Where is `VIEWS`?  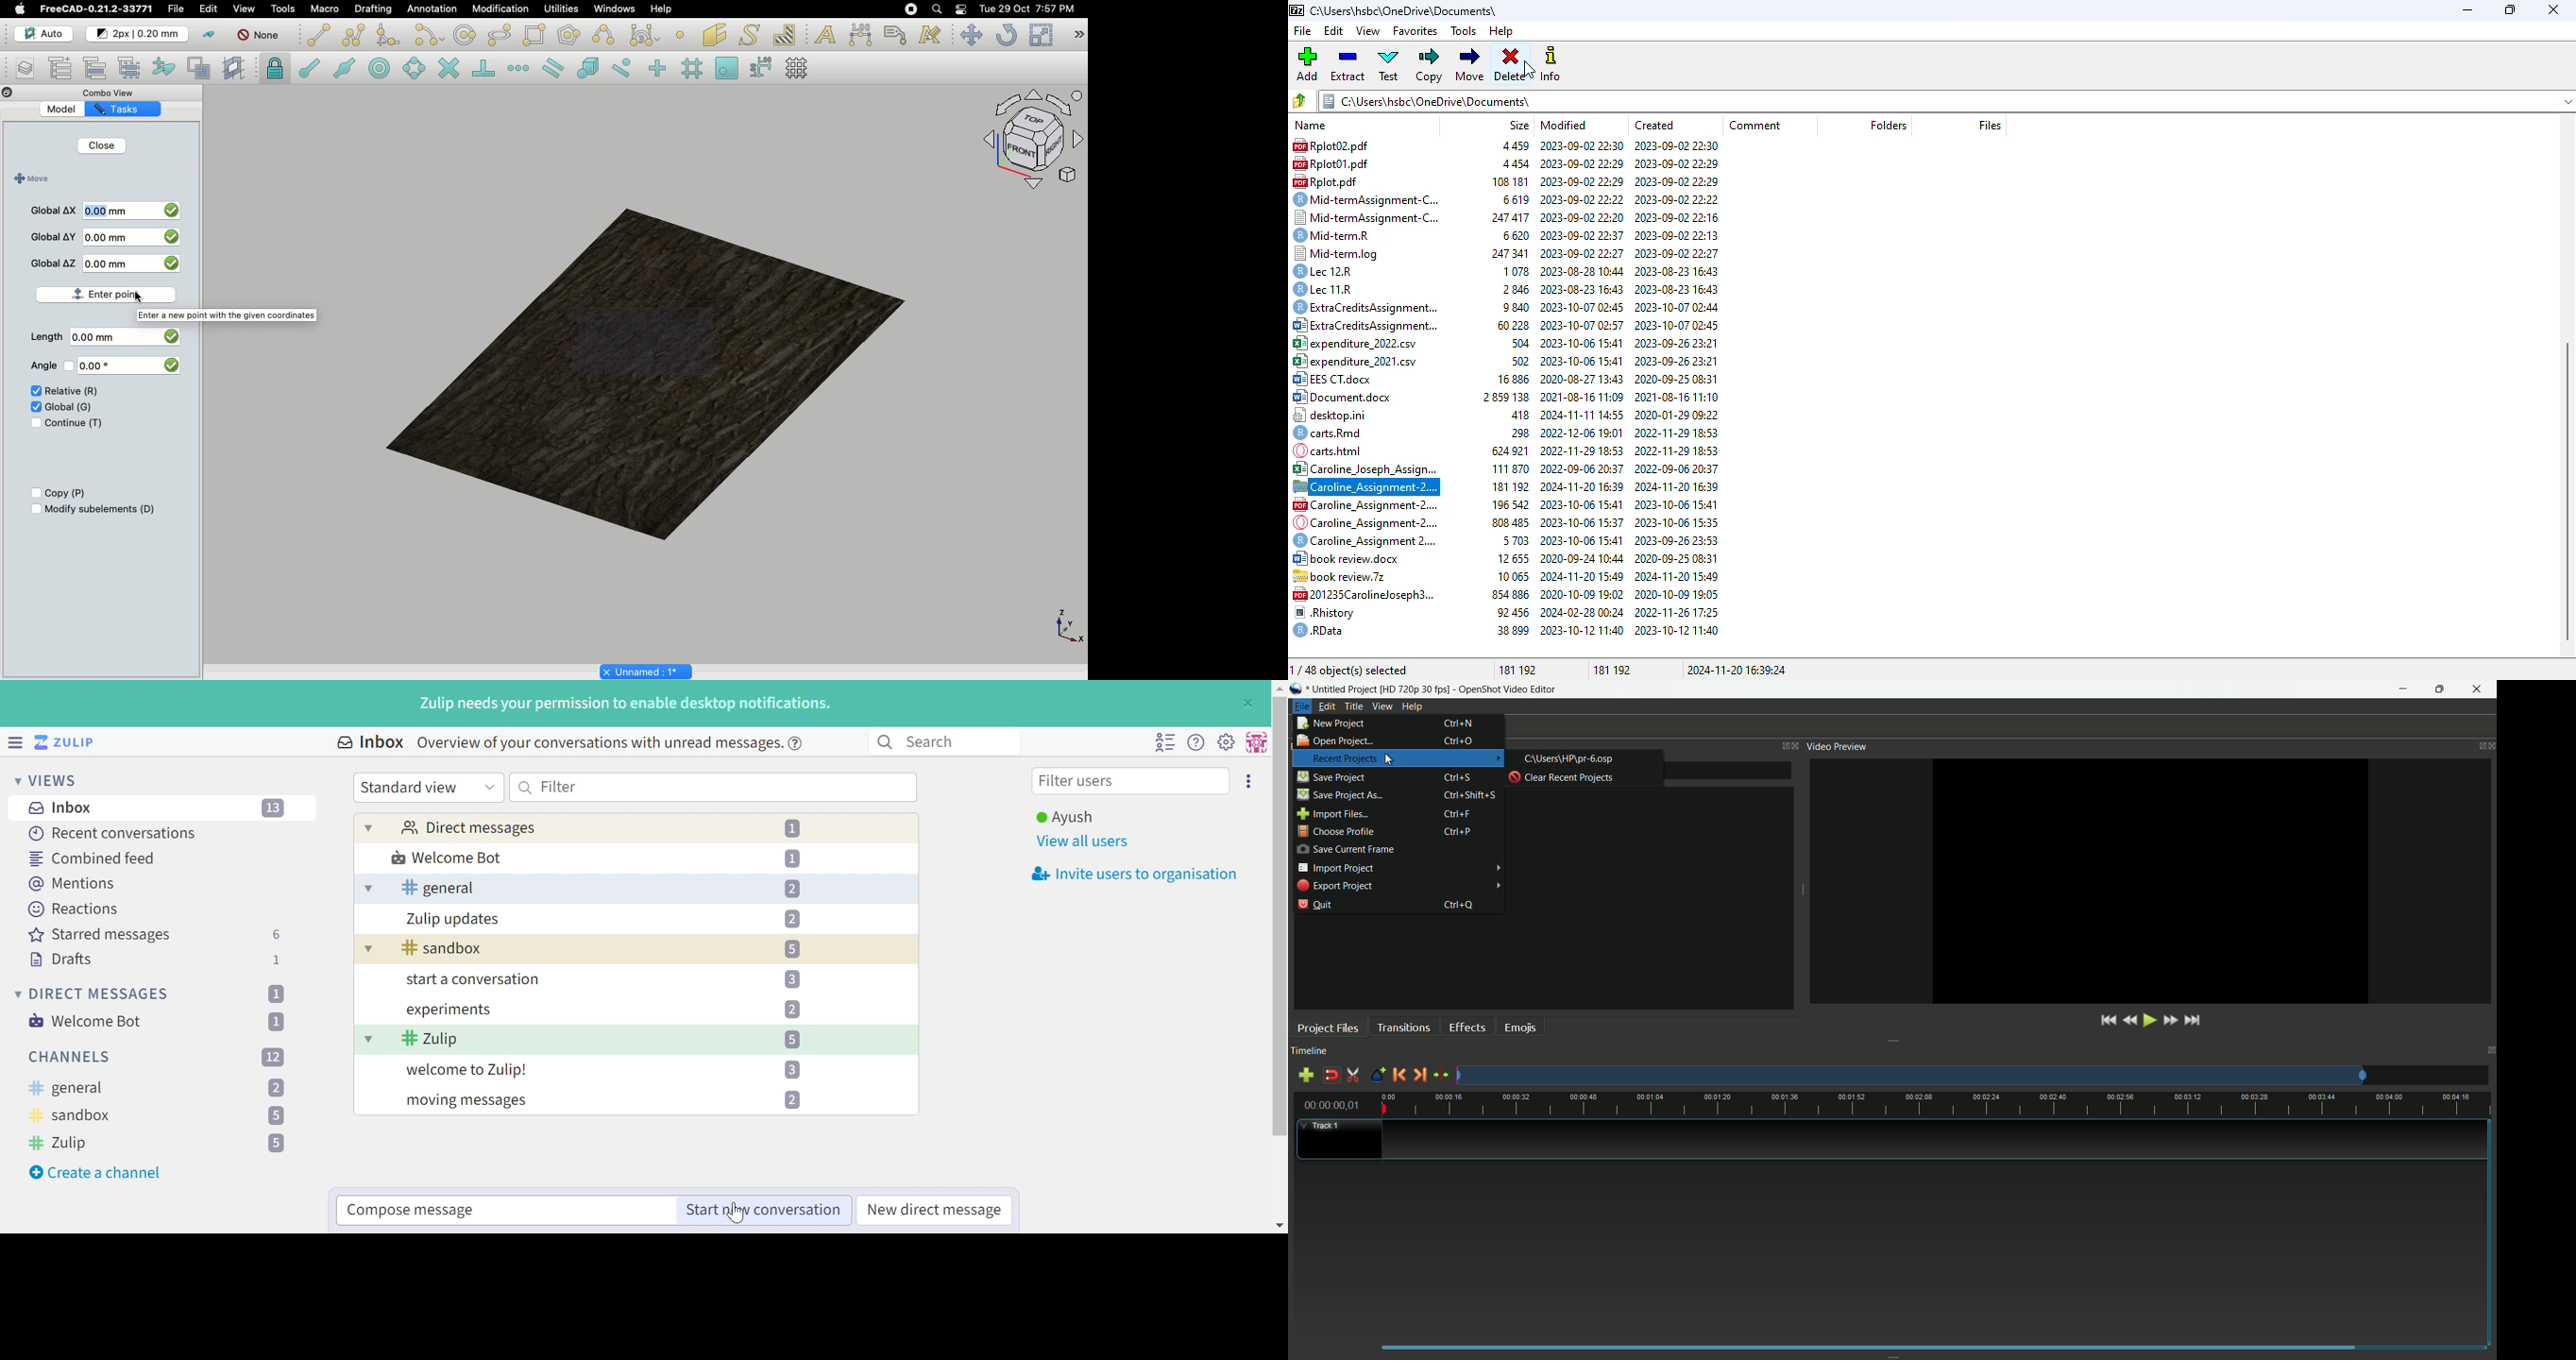 VIEWS is located at coordinates (57, 780).